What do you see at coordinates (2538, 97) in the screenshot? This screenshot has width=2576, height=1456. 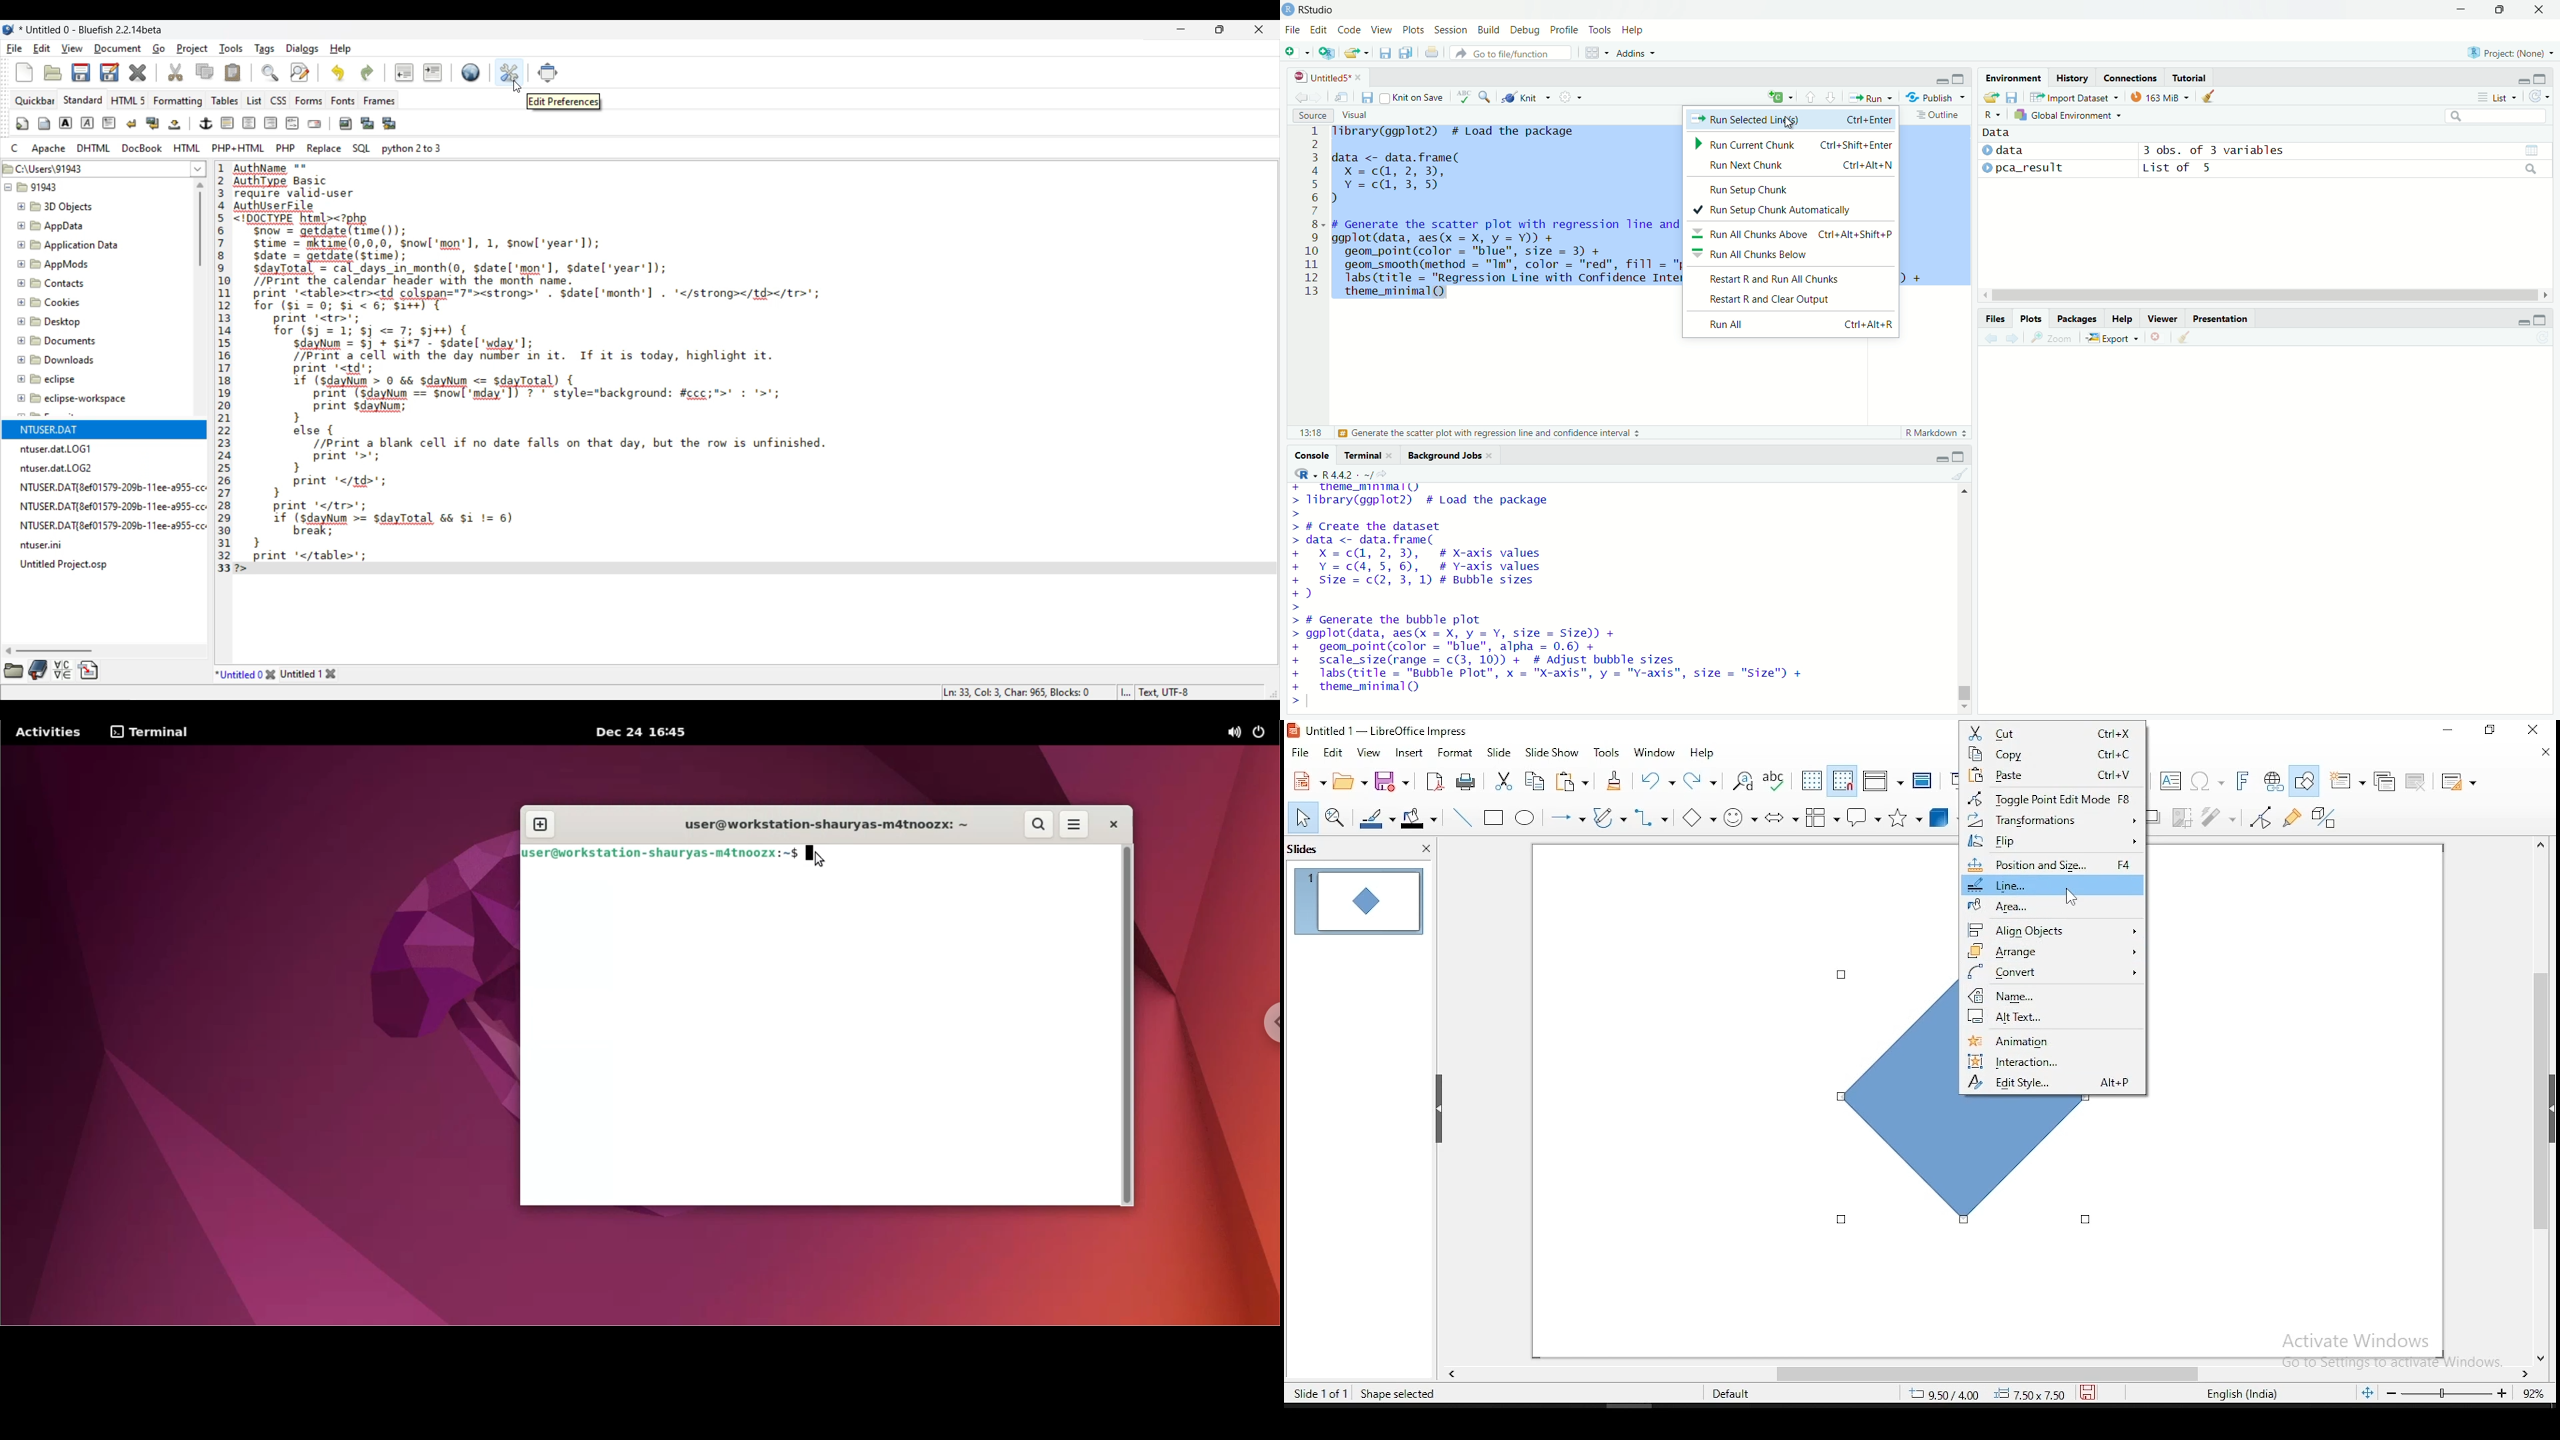 I see `Refresh the list of objects in the environment` at bounding box center [2538, 97].